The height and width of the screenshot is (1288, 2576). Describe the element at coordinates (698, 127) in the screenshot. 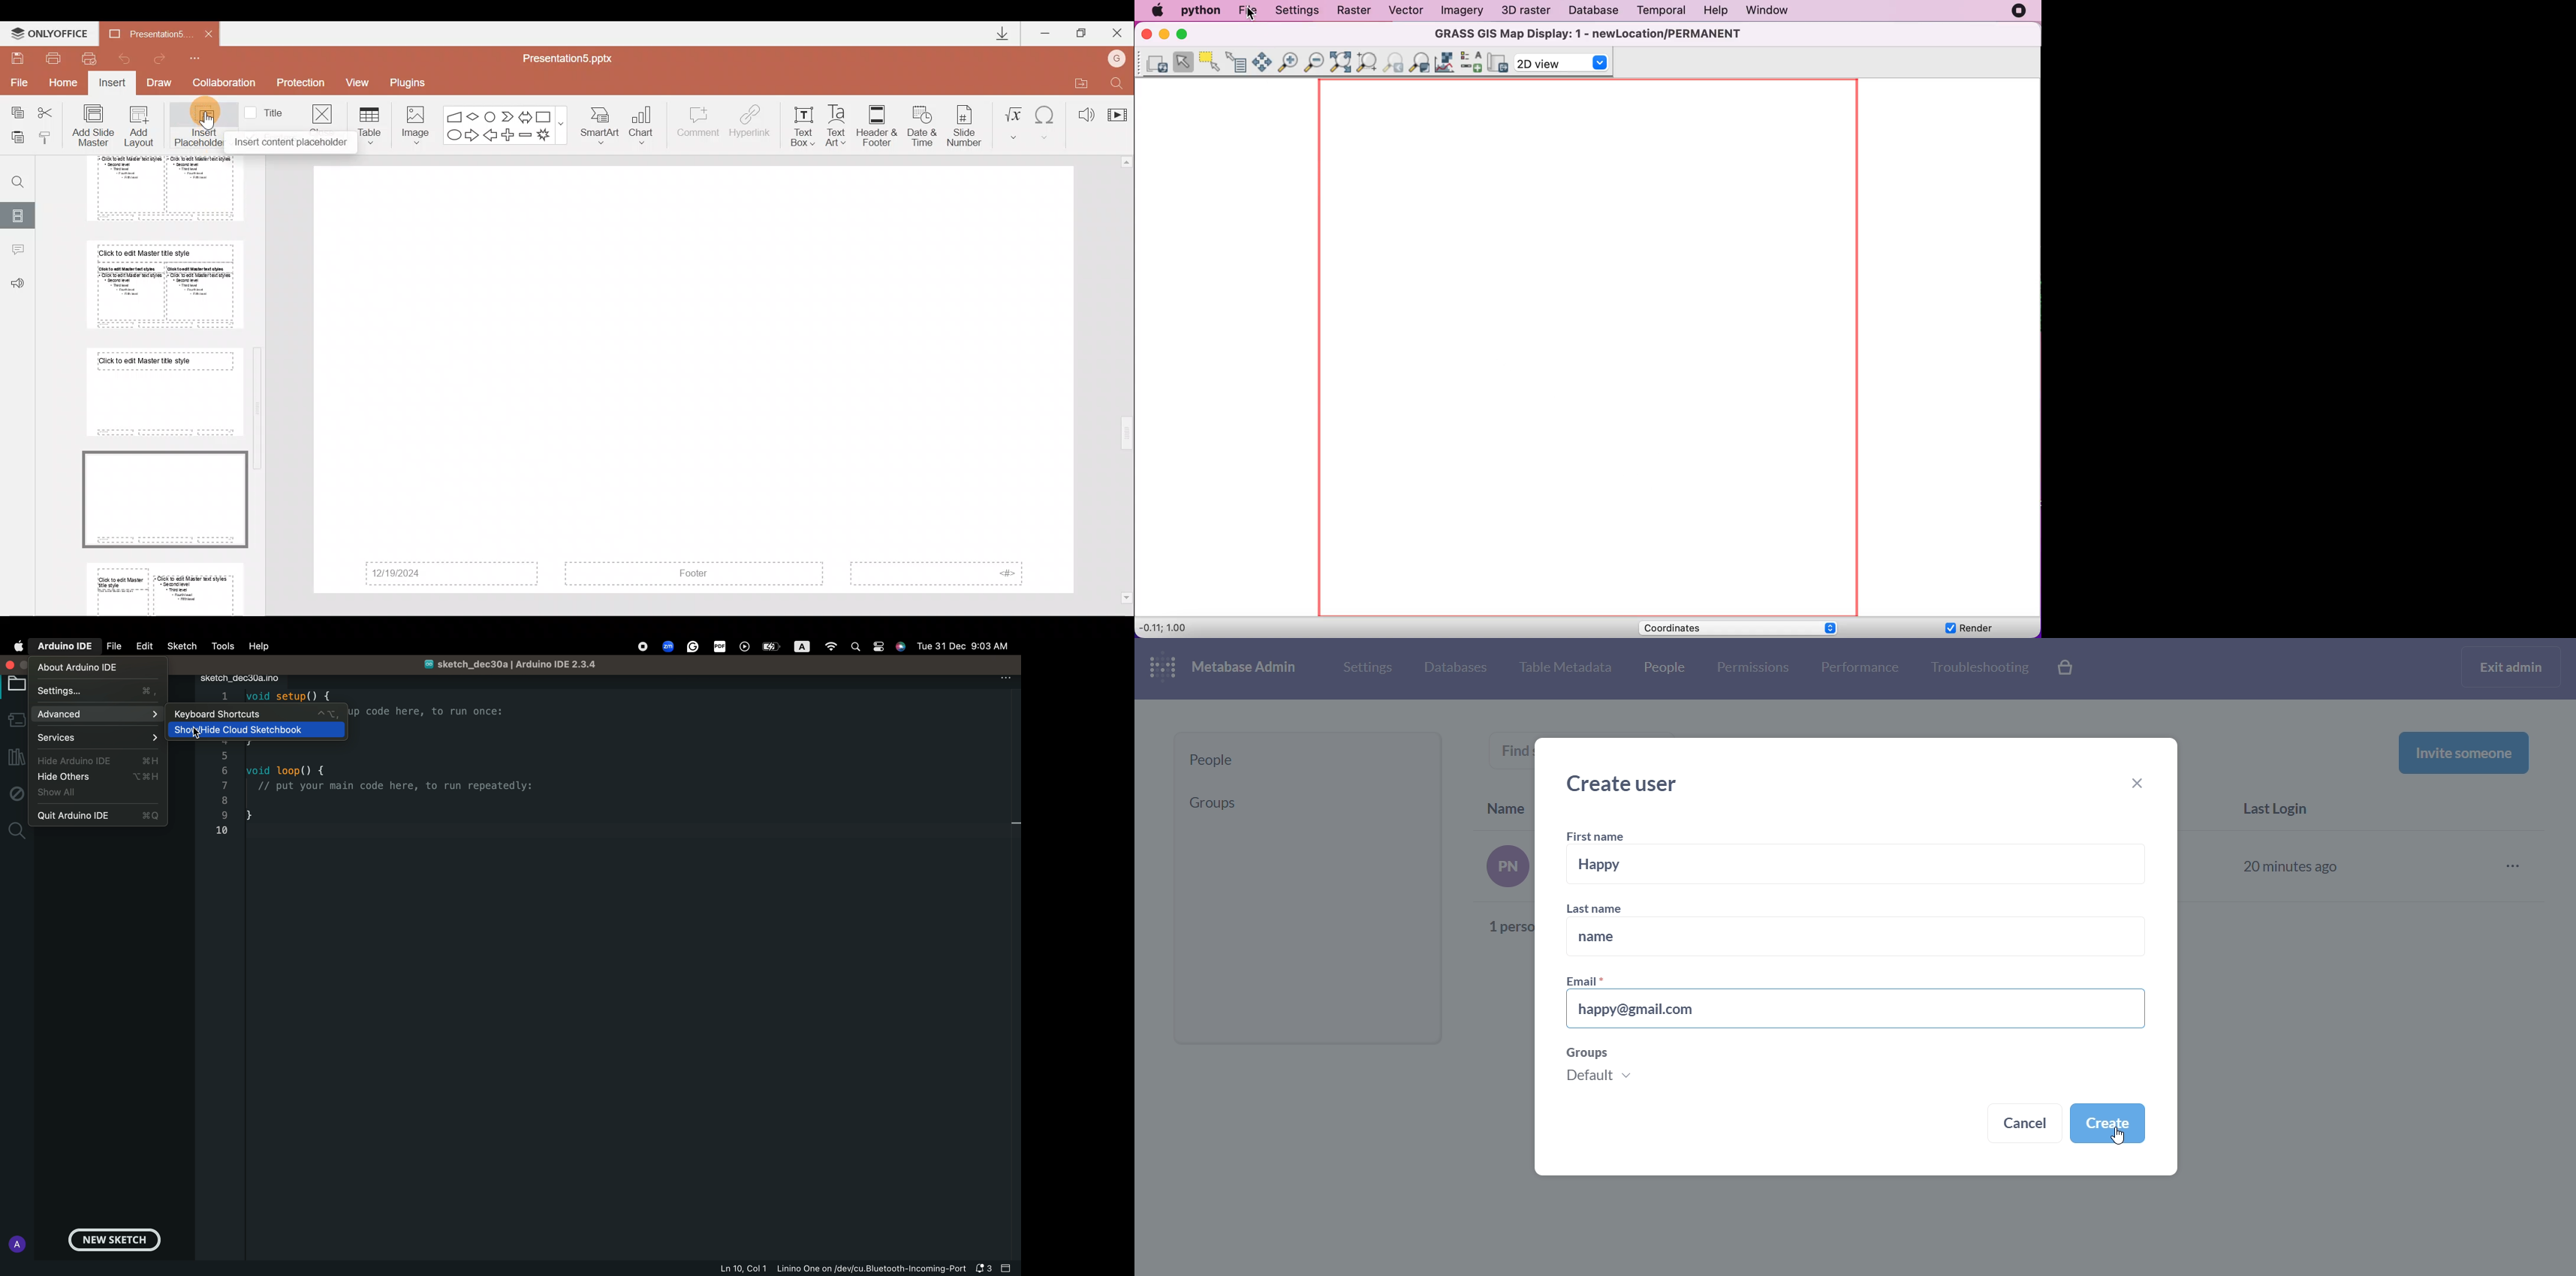

I see `Comment` at that location.